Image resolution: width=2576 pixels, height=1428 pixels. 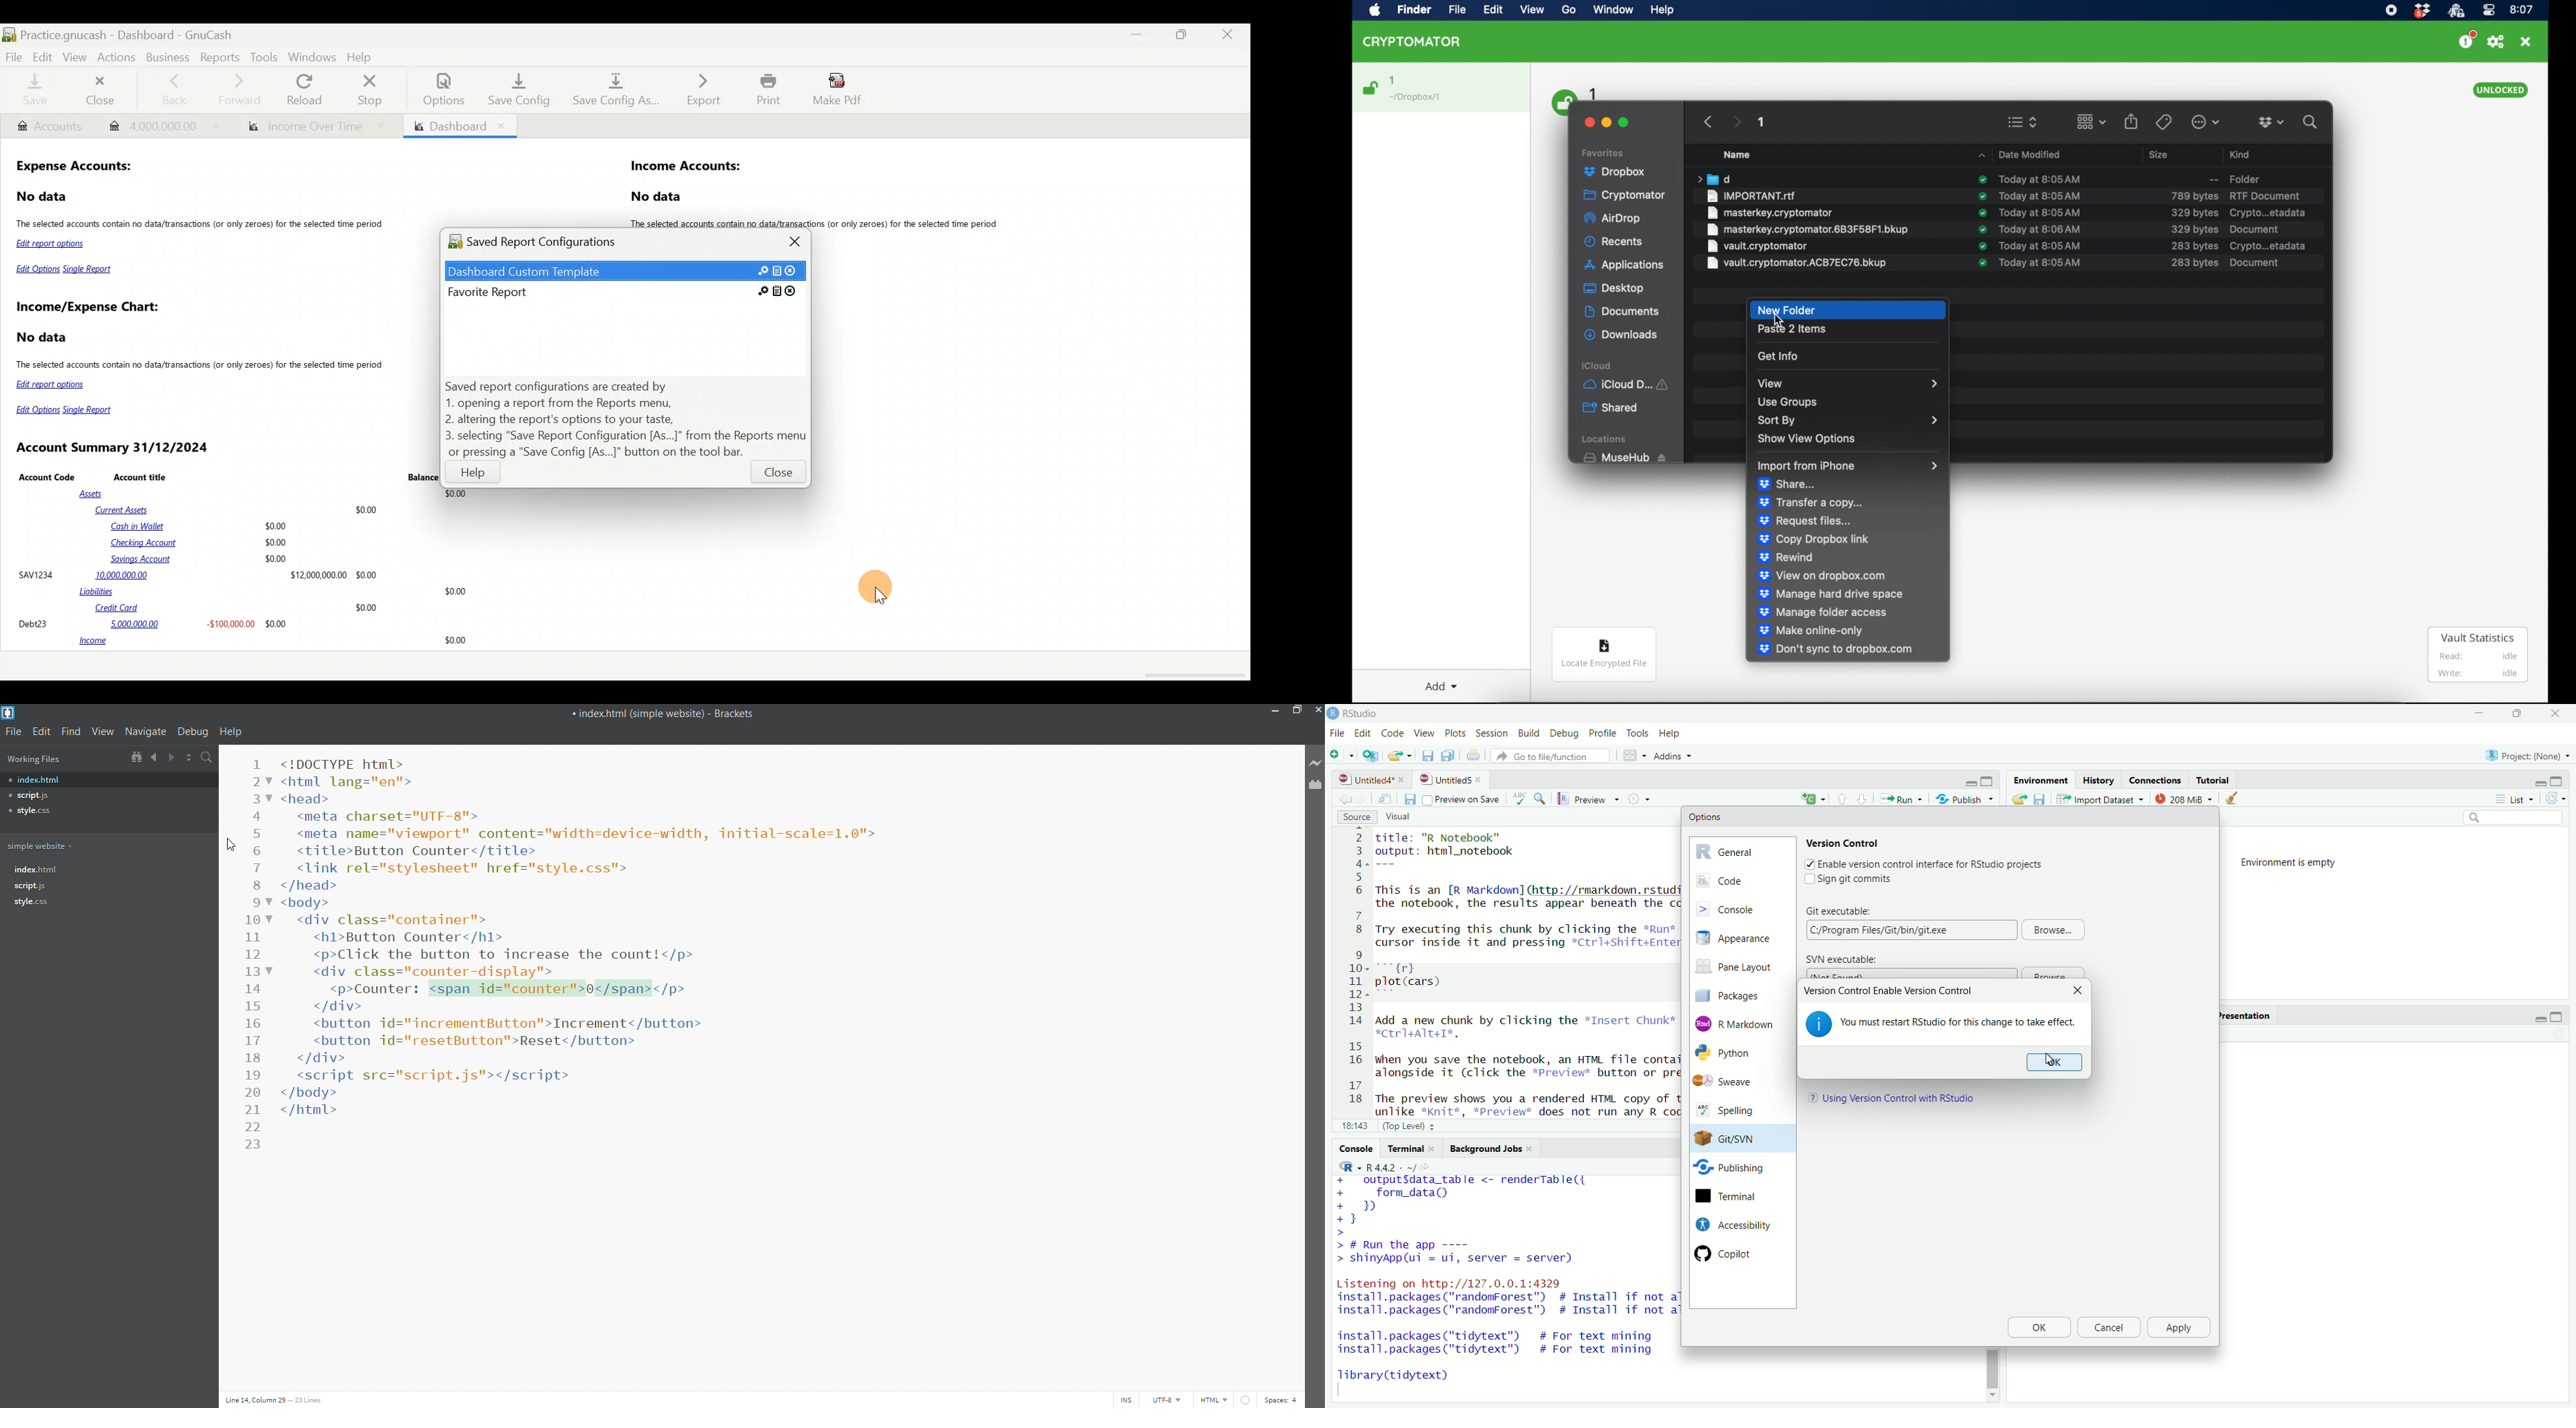 What do you see at coordinates (1910, 930) in the screenshot?
I see `| ¢/Program Files/Git/bin/git.exe` at bounding box center [1910, 930].